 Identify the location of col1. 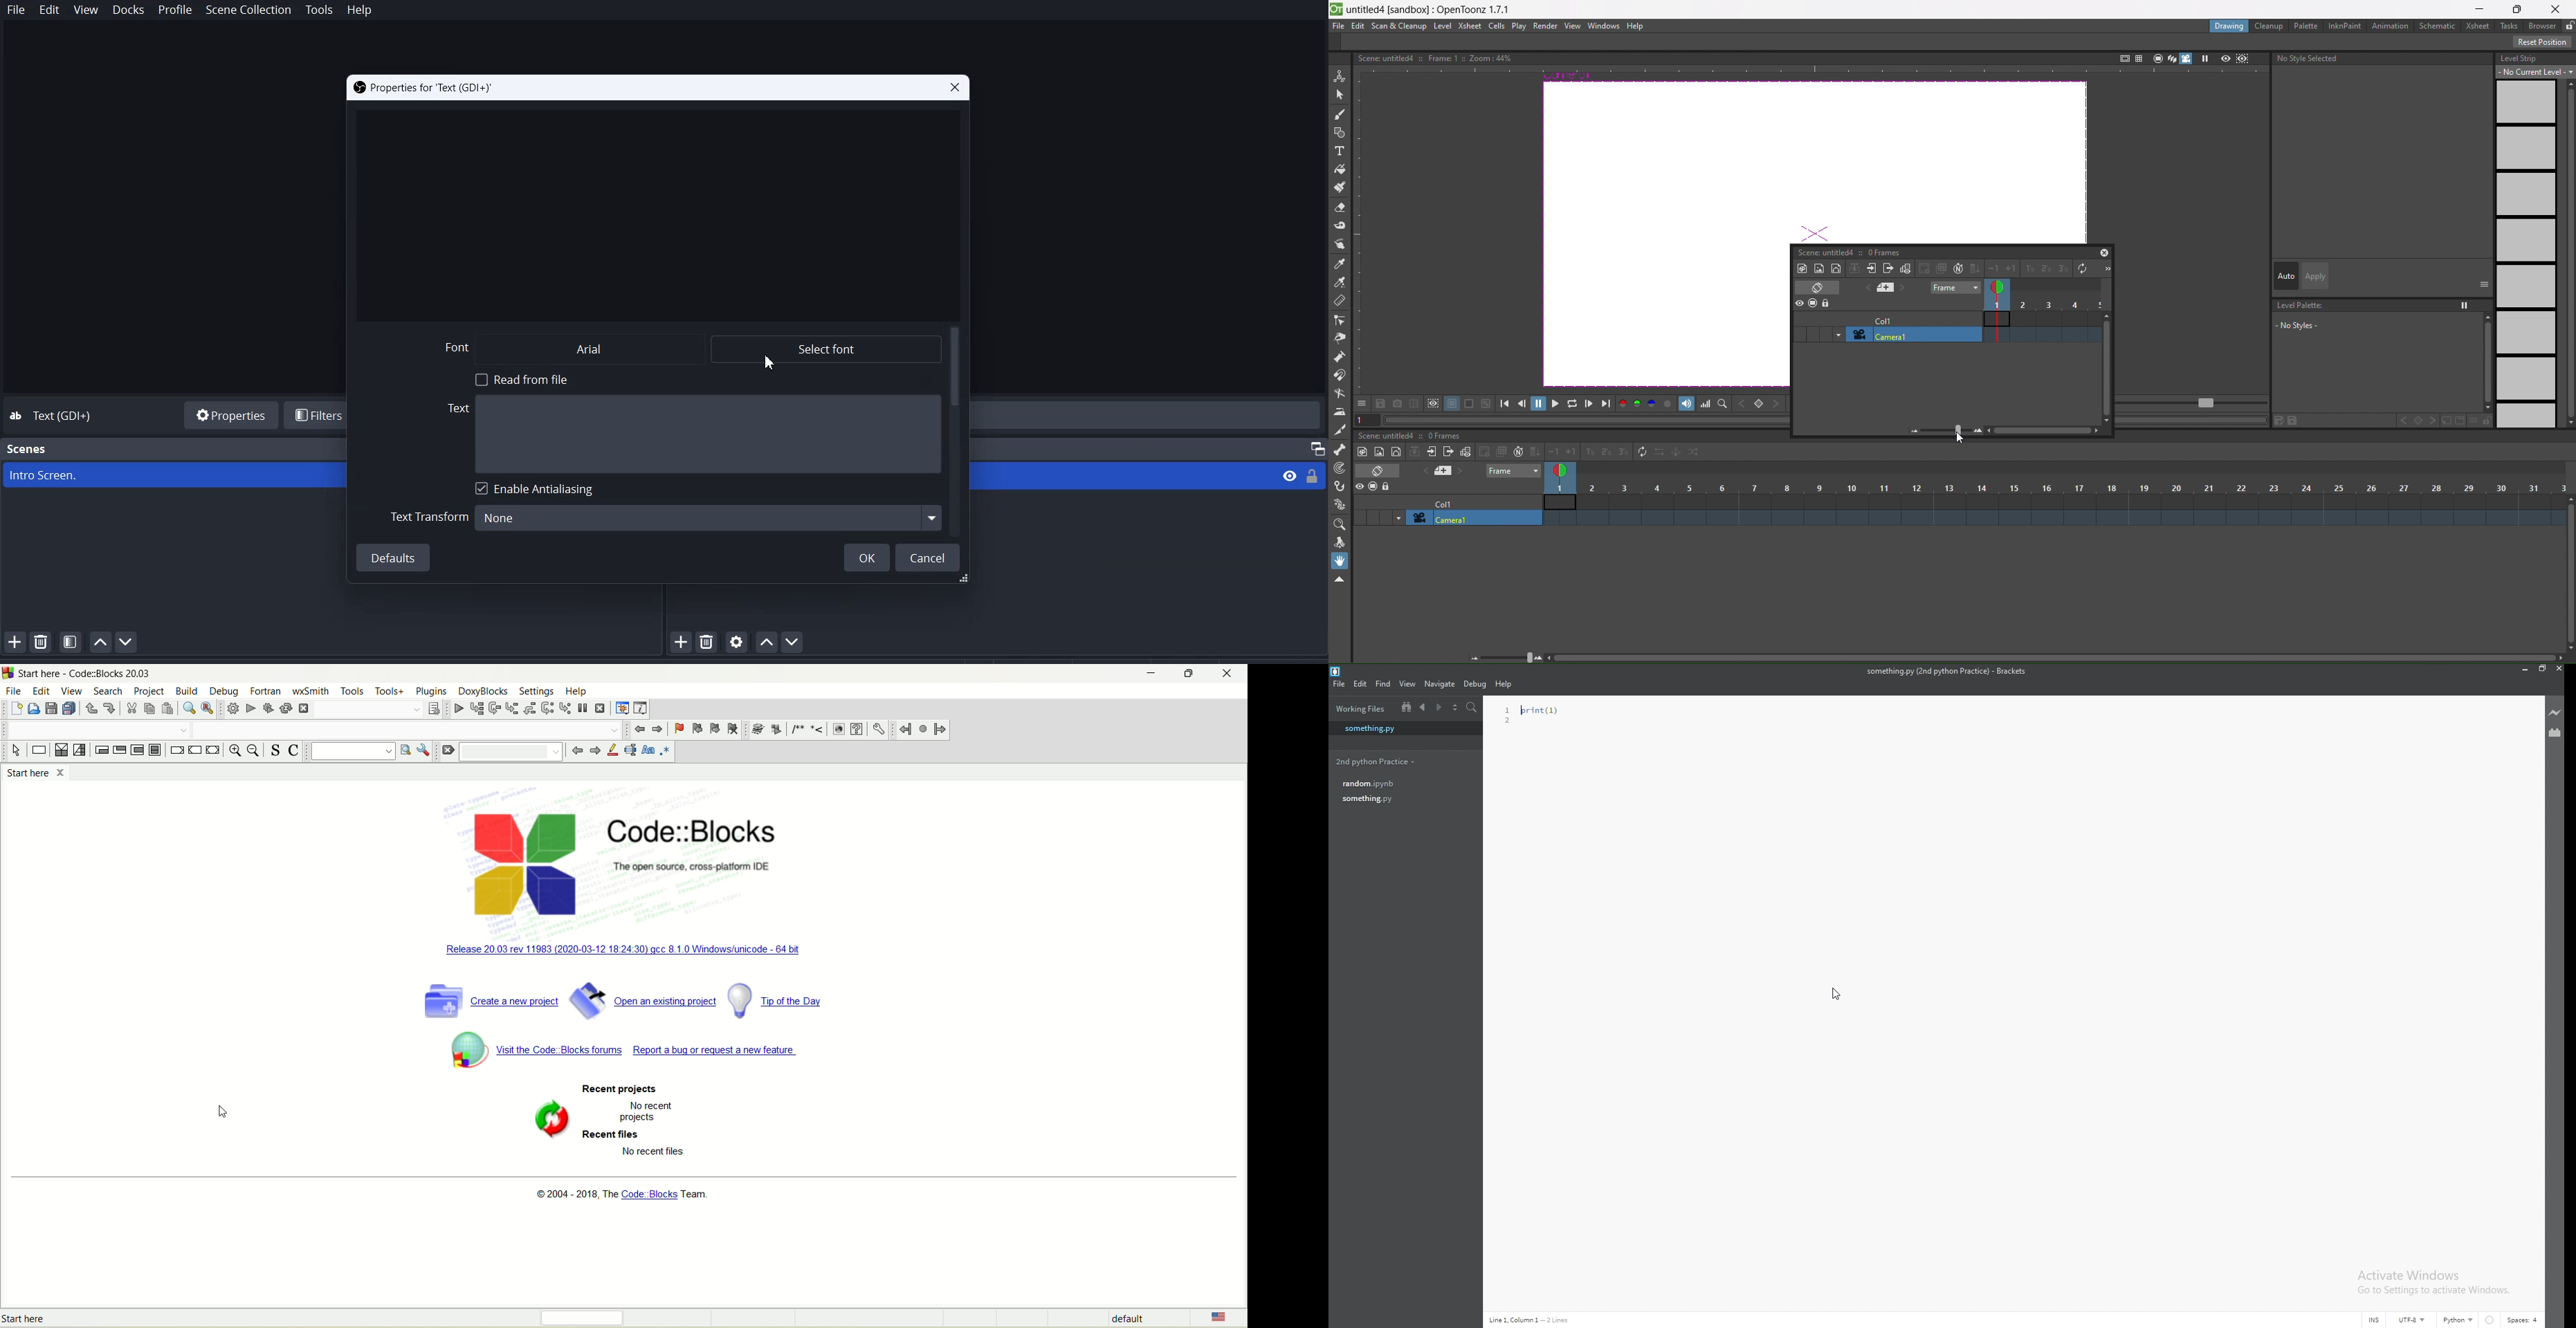
(1450, 503).